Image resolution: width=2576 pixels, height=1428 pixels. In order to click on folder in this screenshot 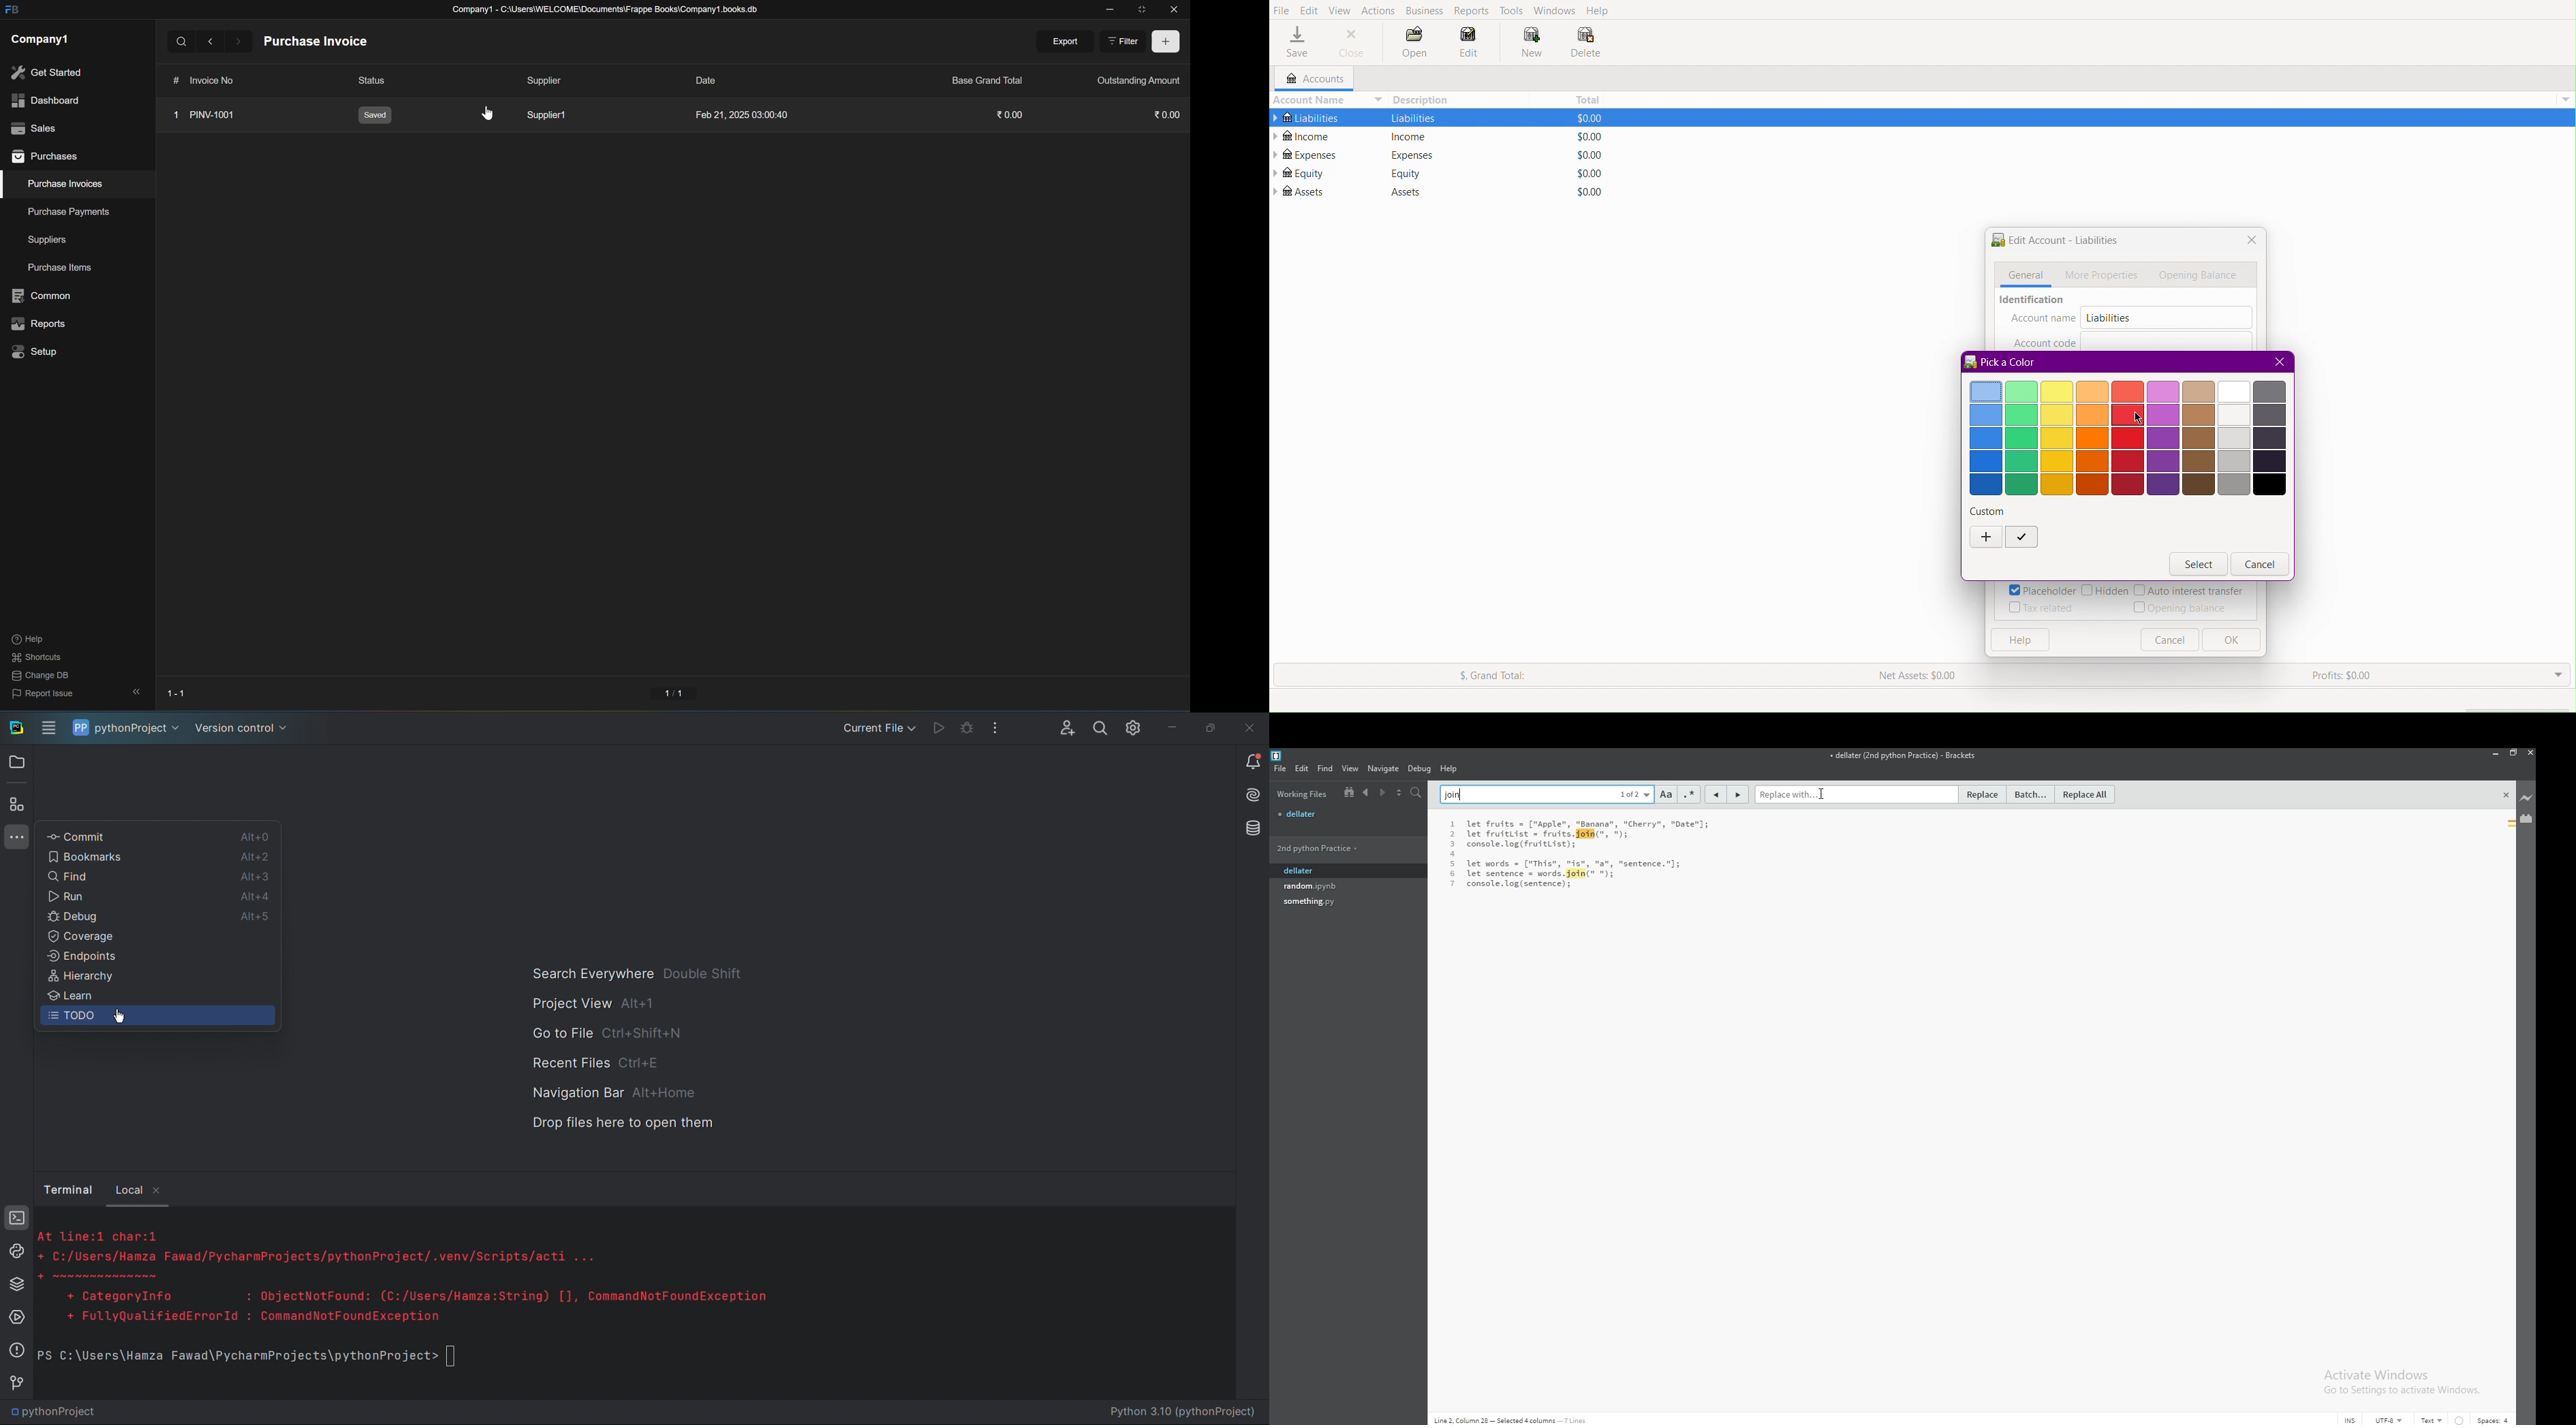, I will do `click(1329, 848)`.